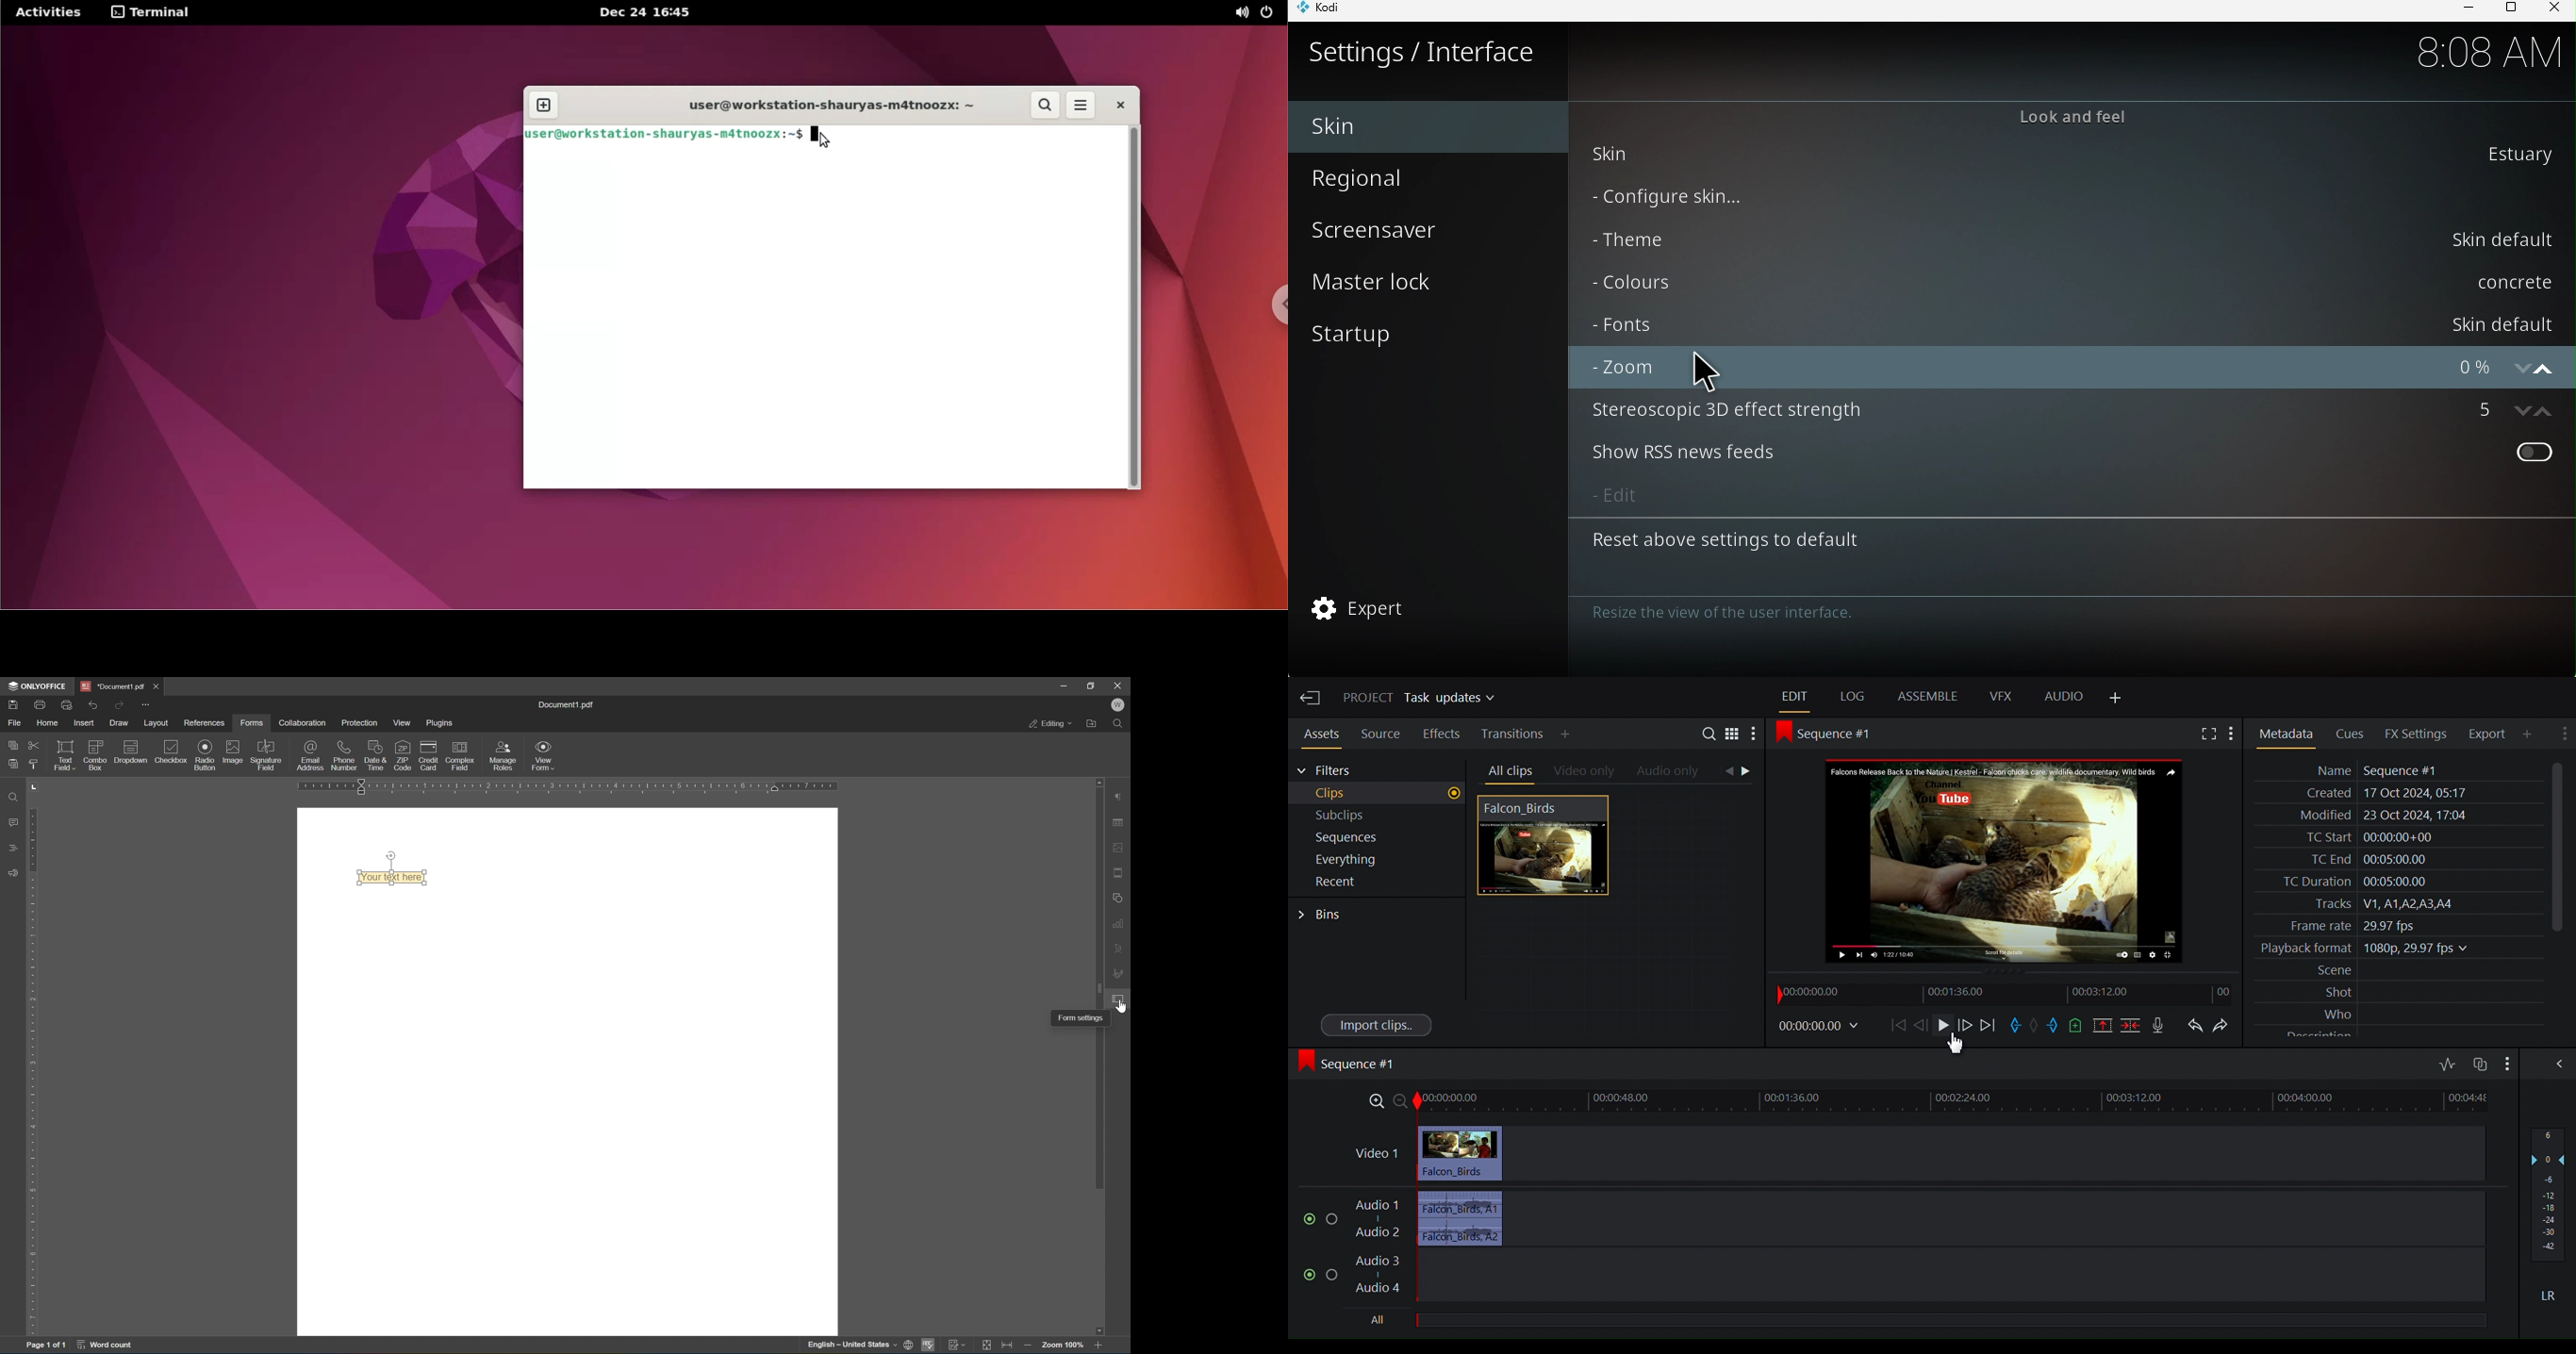 The width and height of the screenshot is (2576, 1372). I want to click on Created, so click(2396, 794).